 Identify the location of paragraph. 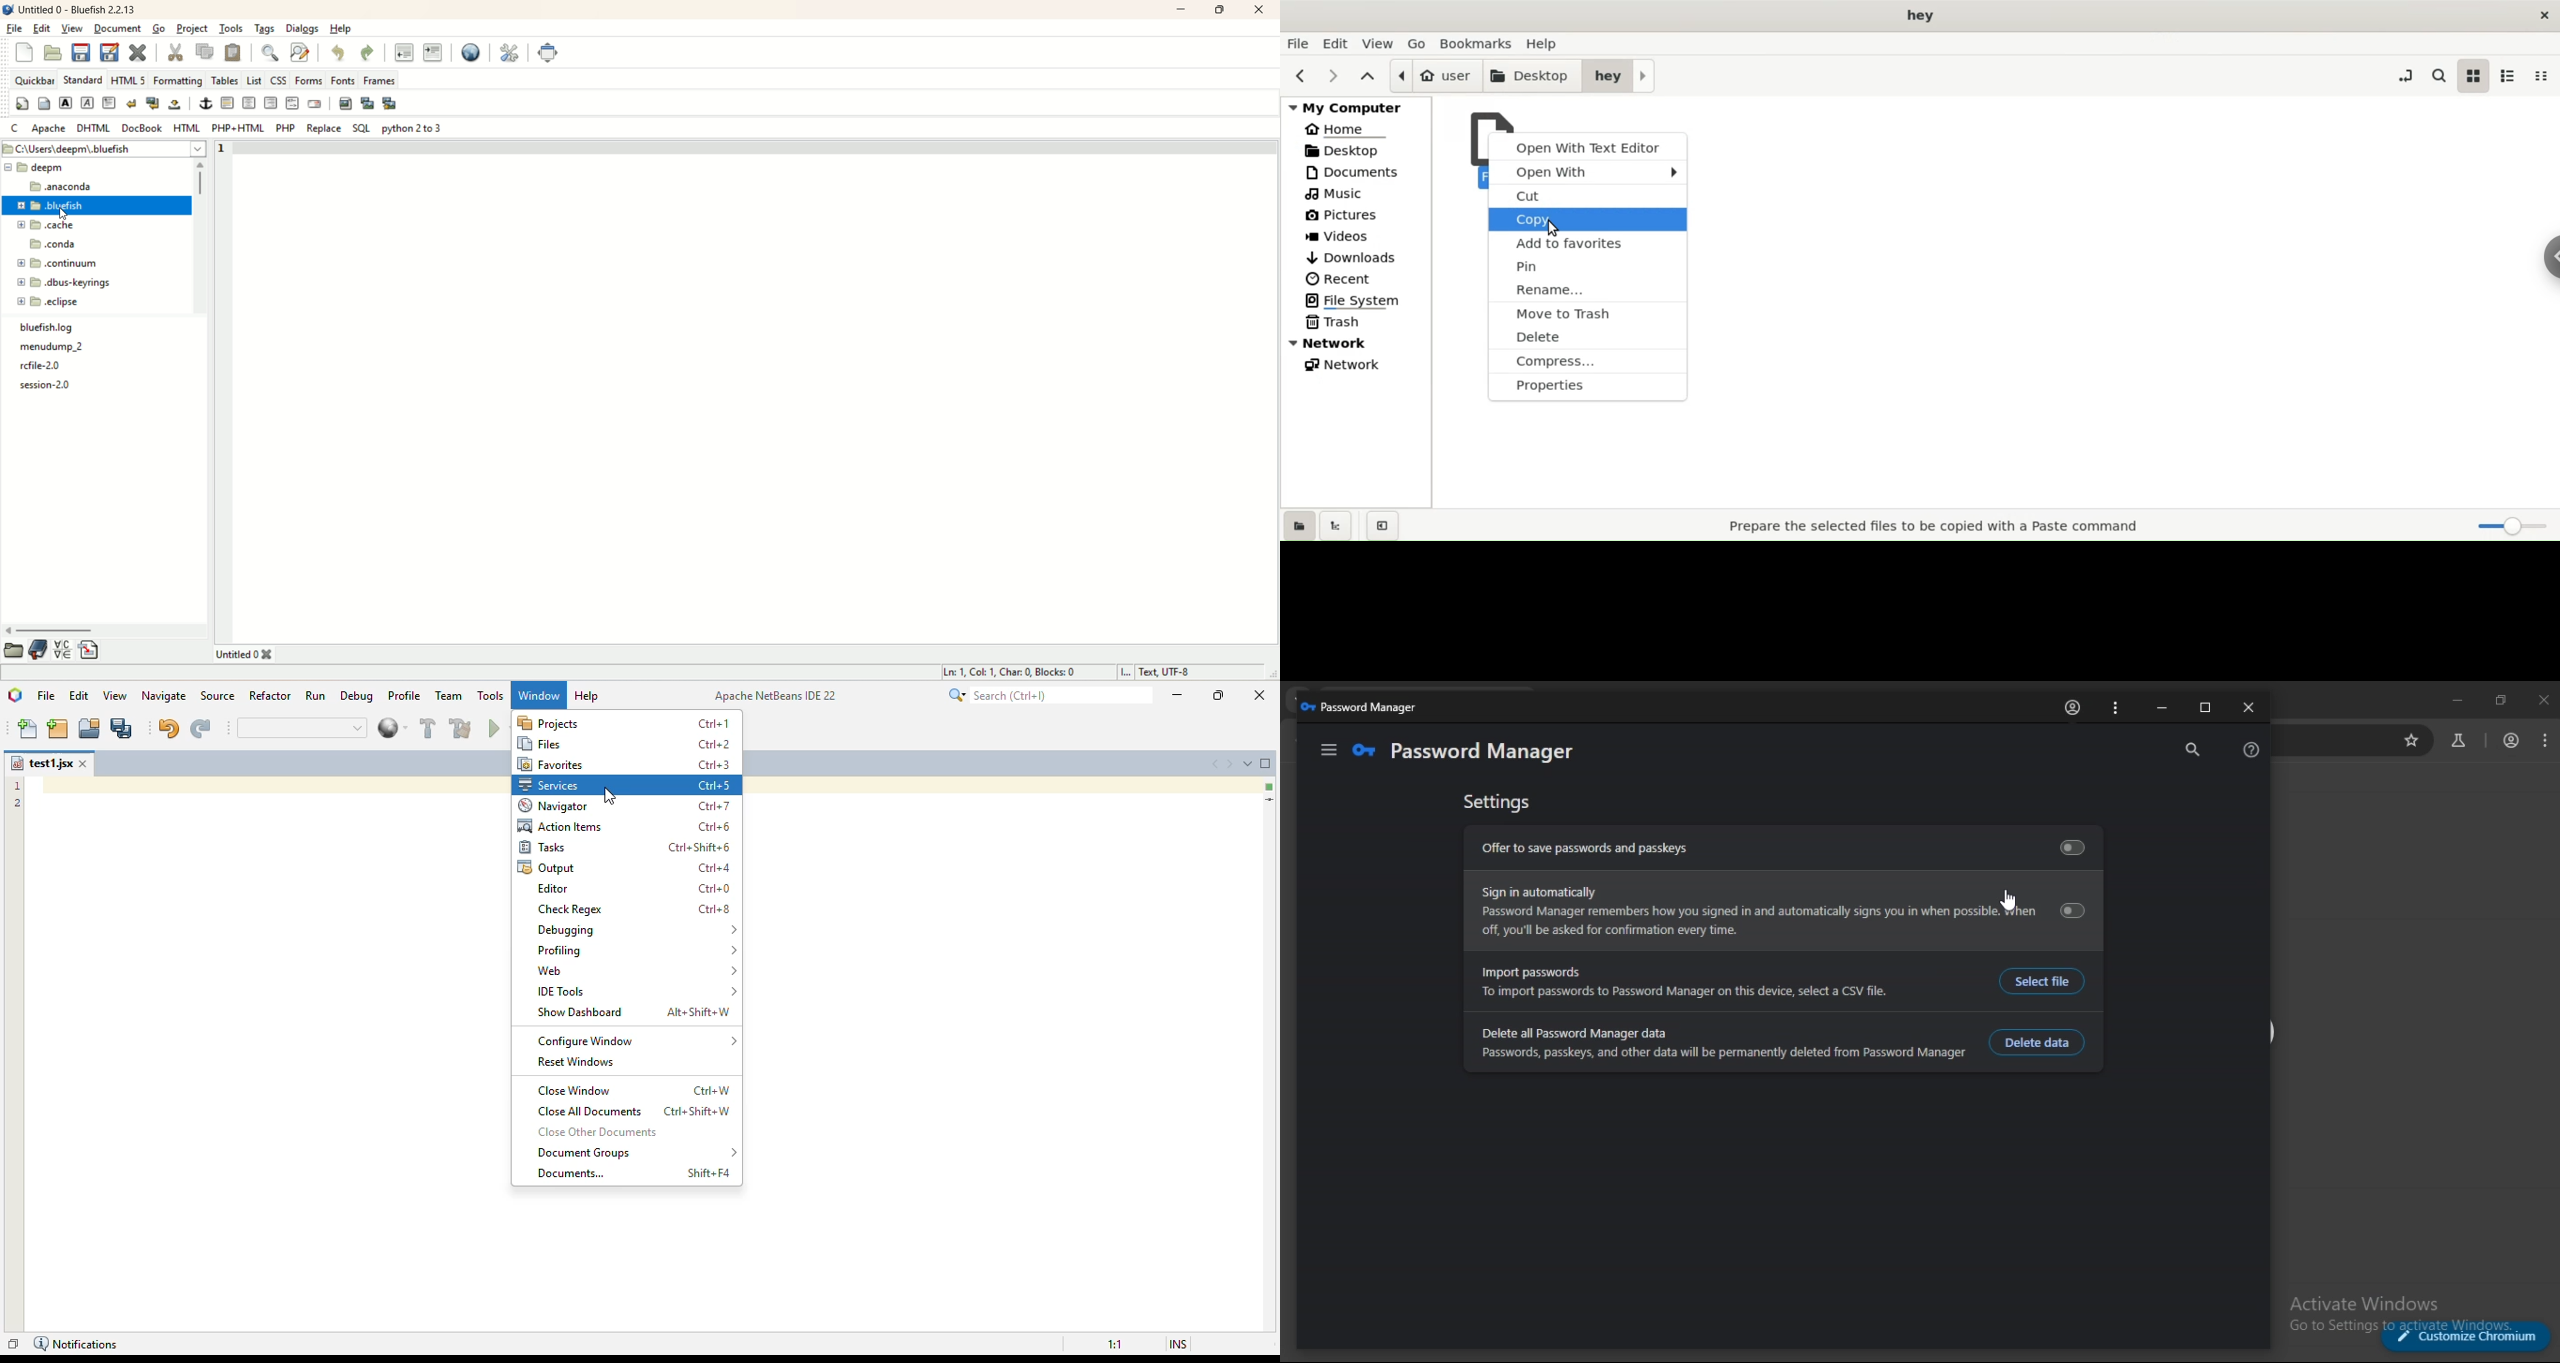
(112, 103).